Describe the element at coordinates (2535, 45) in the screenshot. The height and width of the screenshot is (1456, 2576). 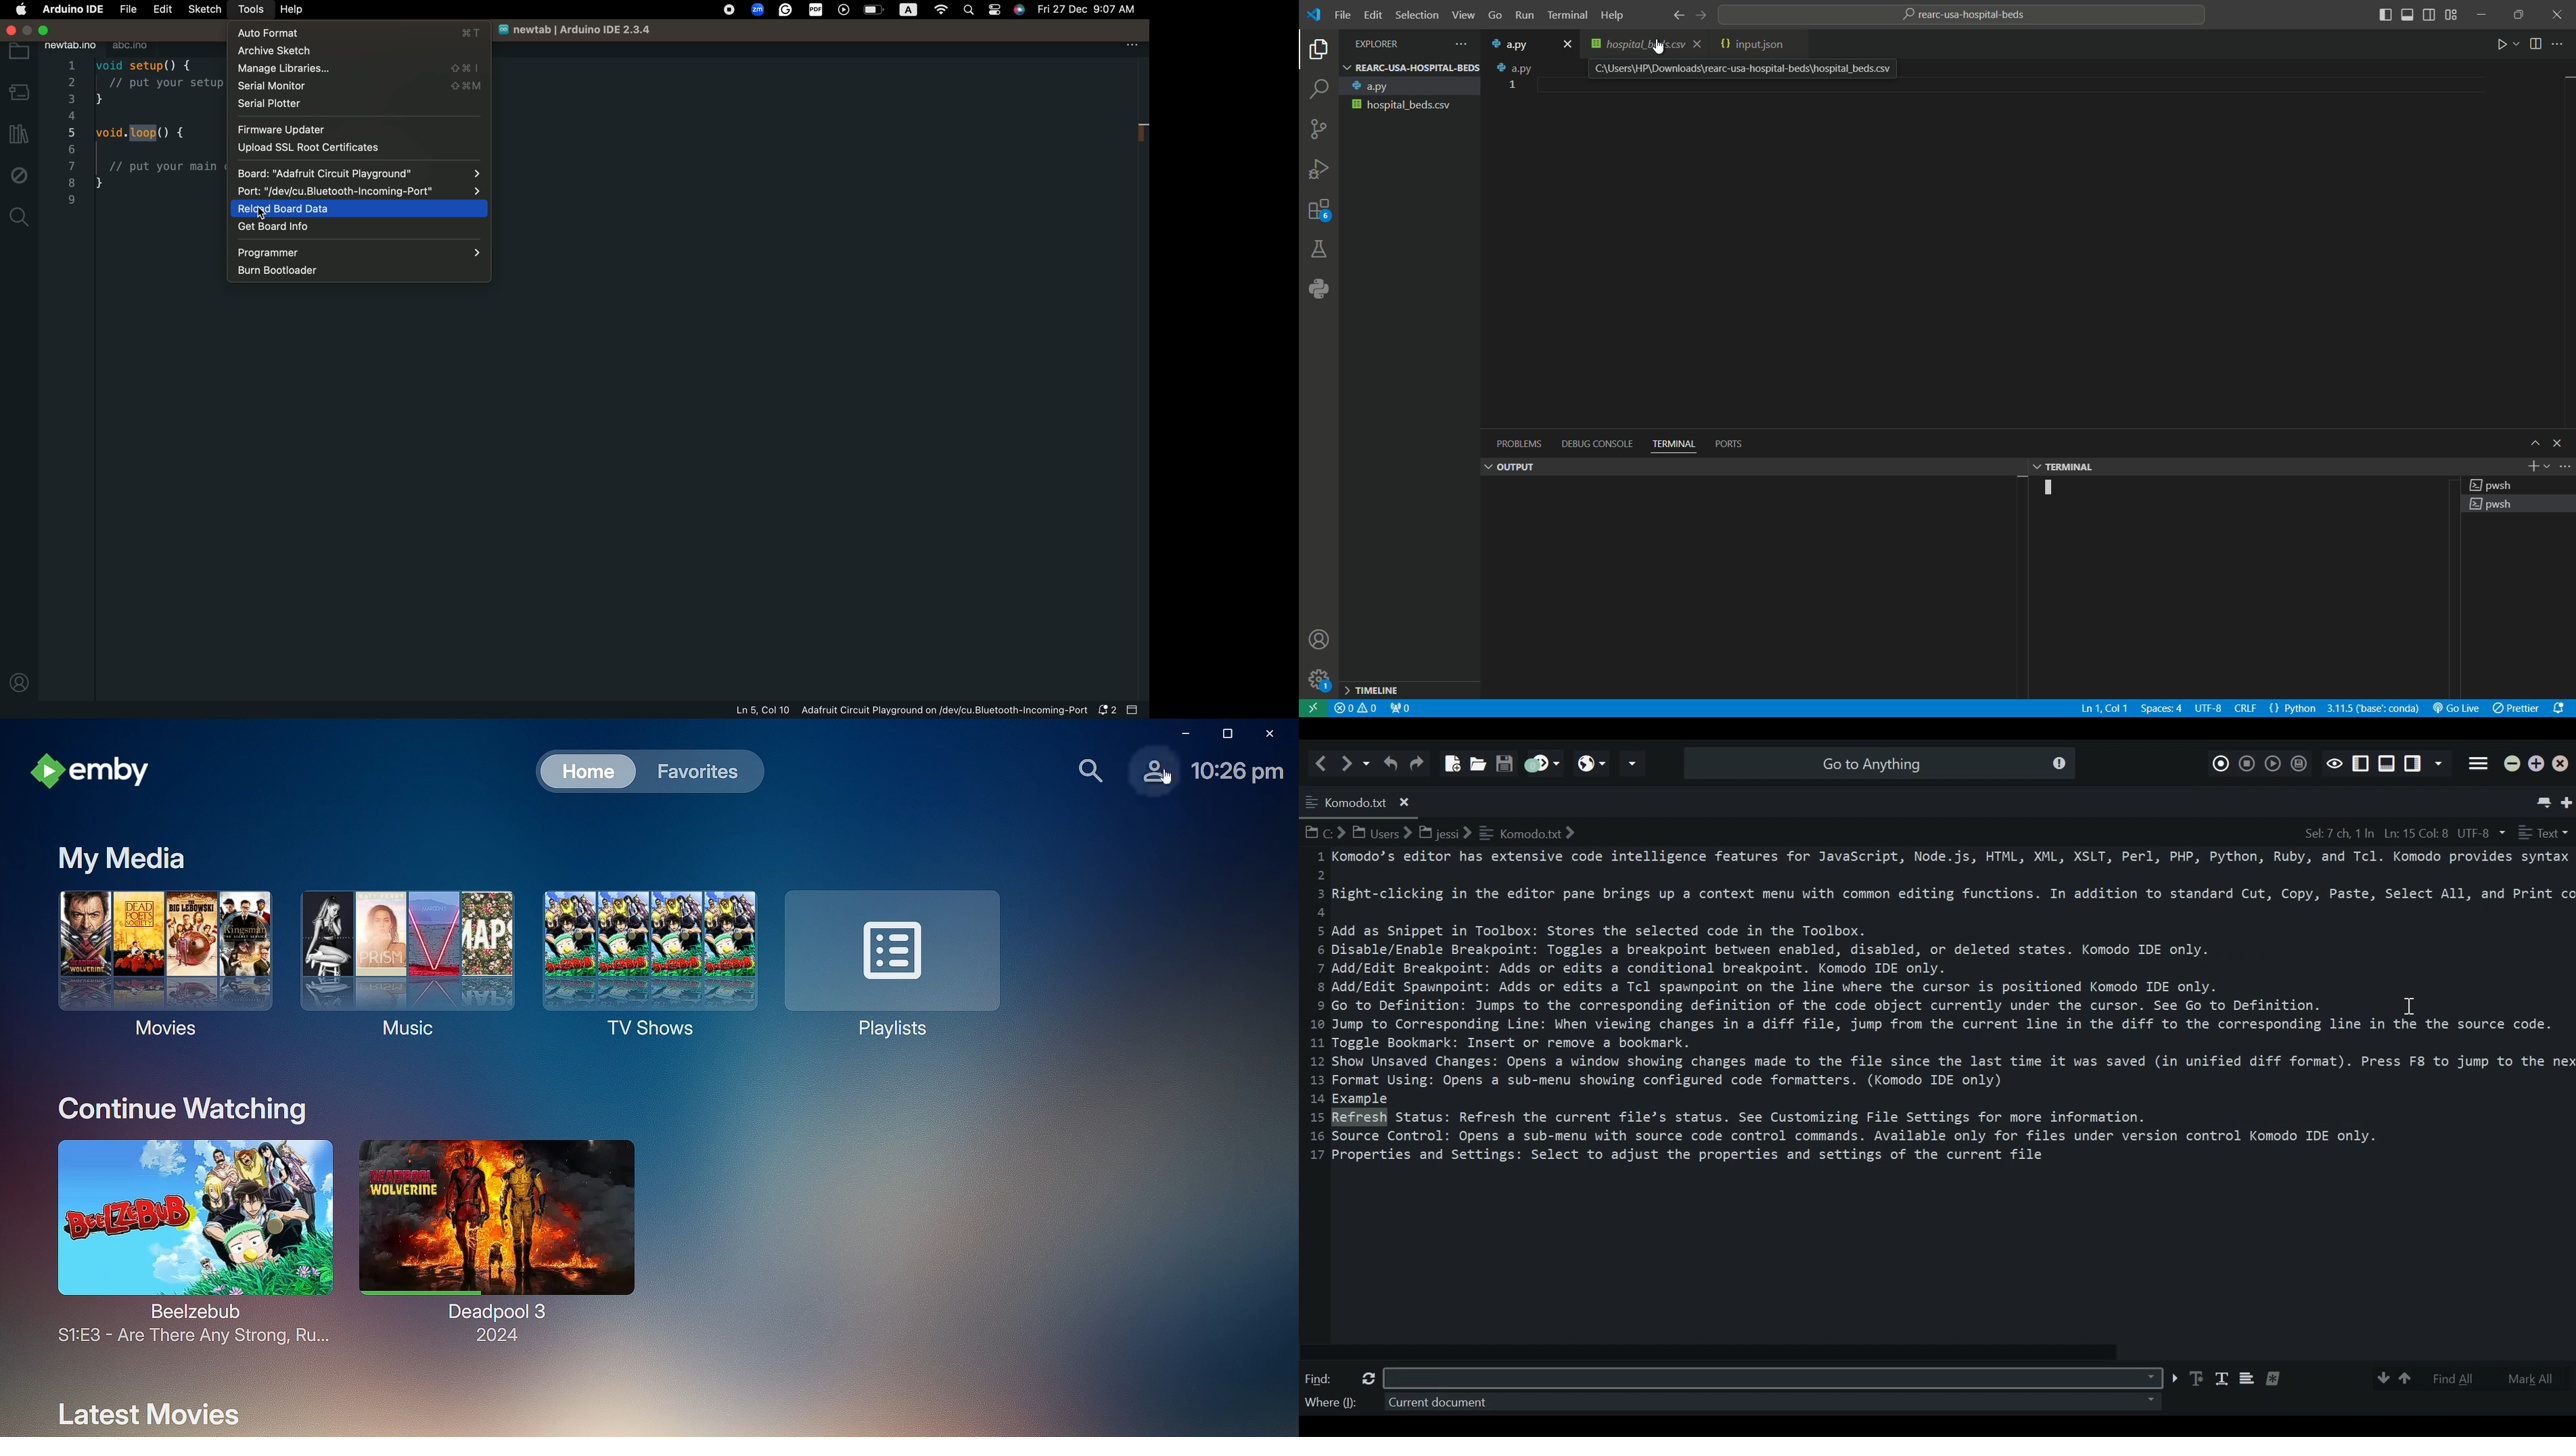
I see `split editor` at that location.